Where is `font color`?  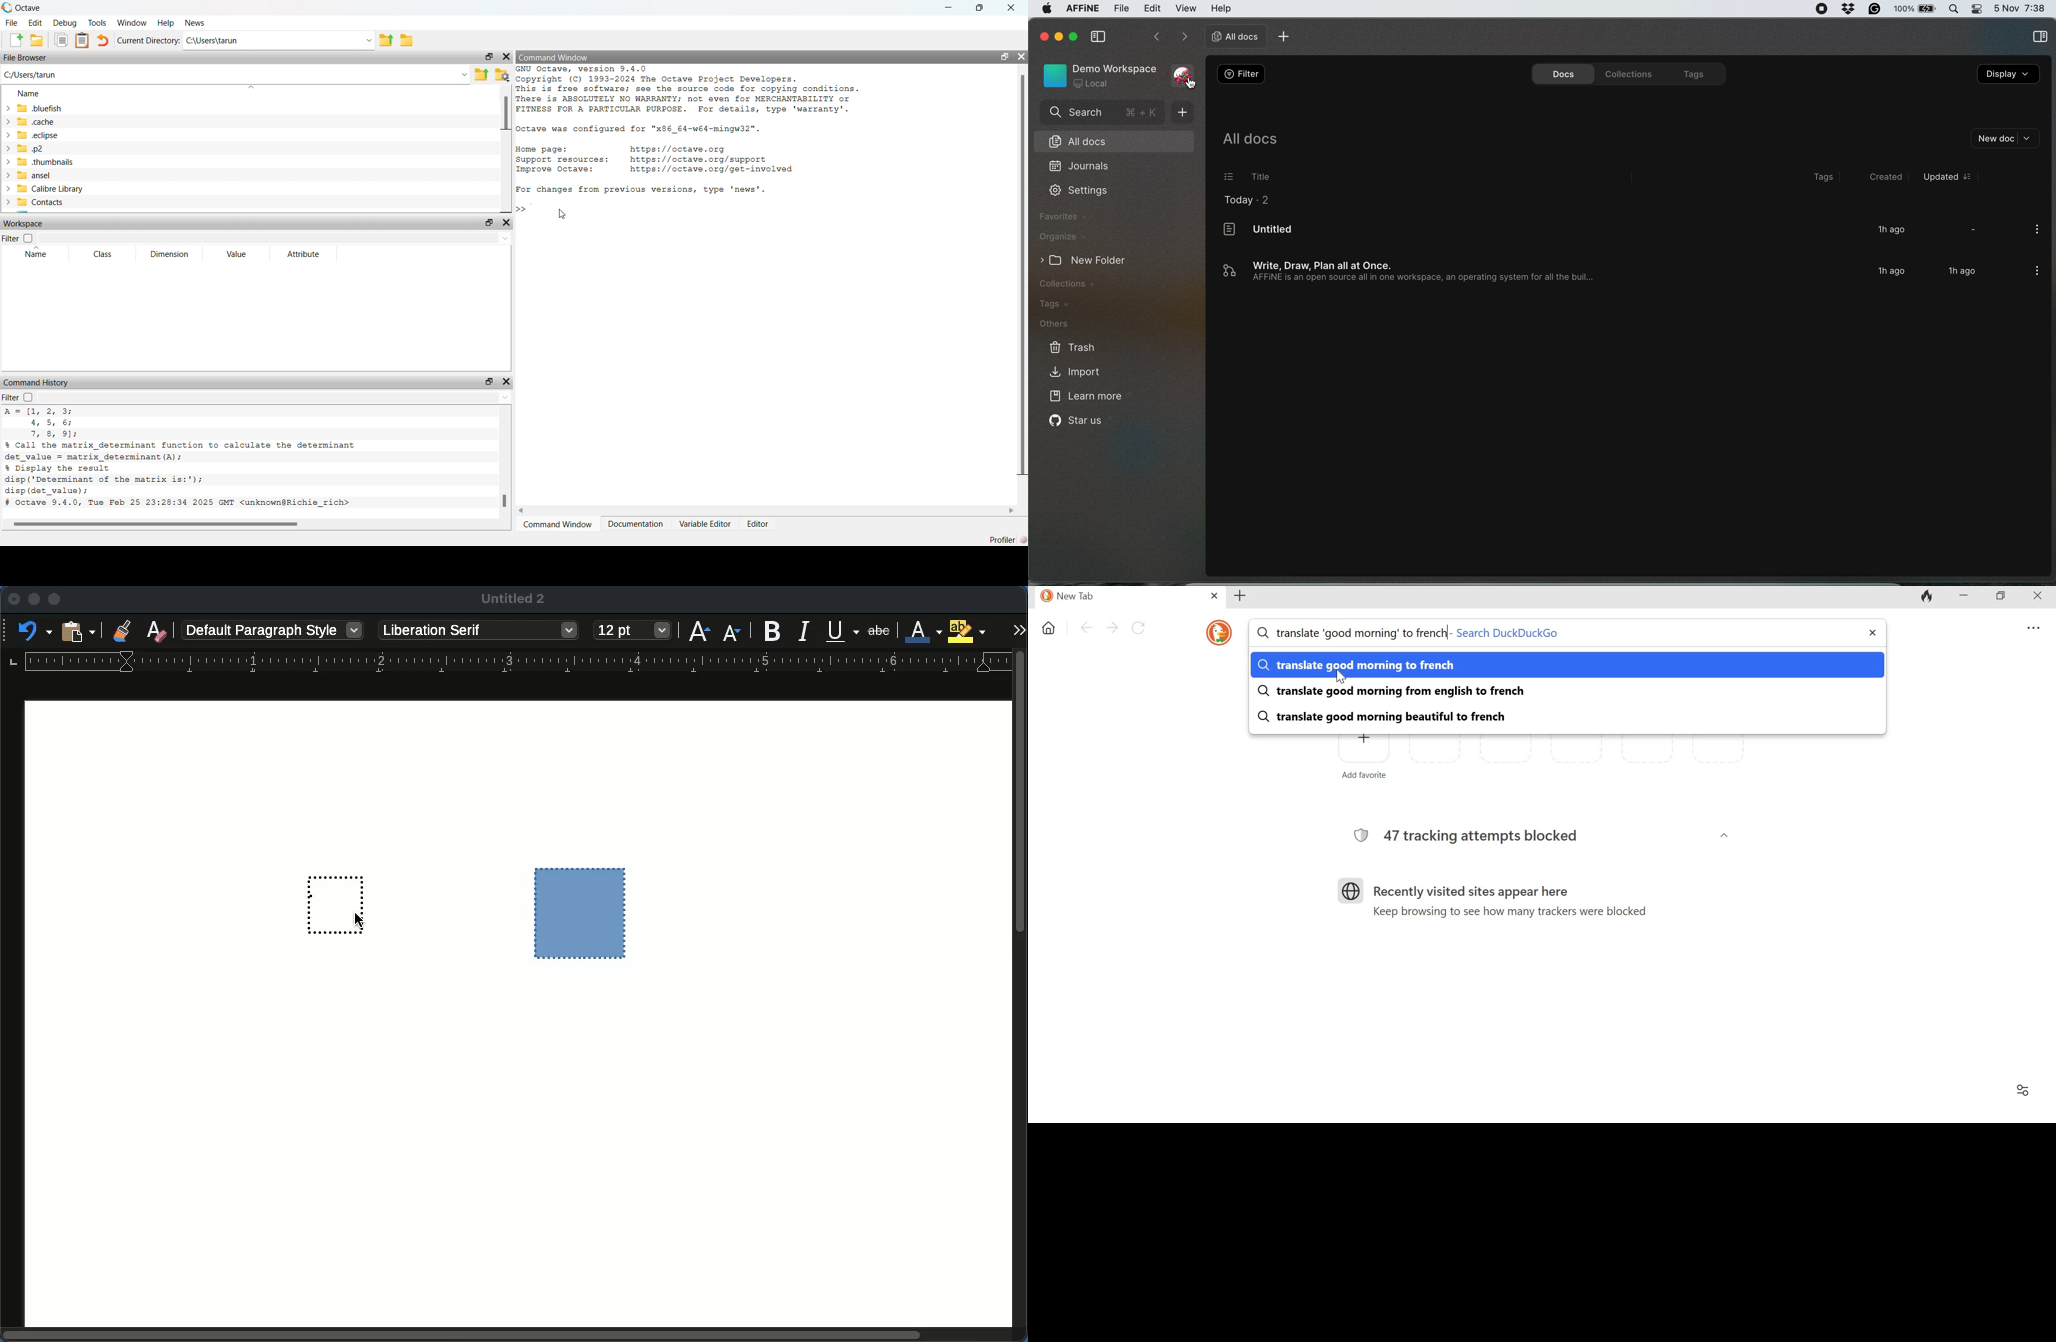
font color is located at coordinates (924, 631).